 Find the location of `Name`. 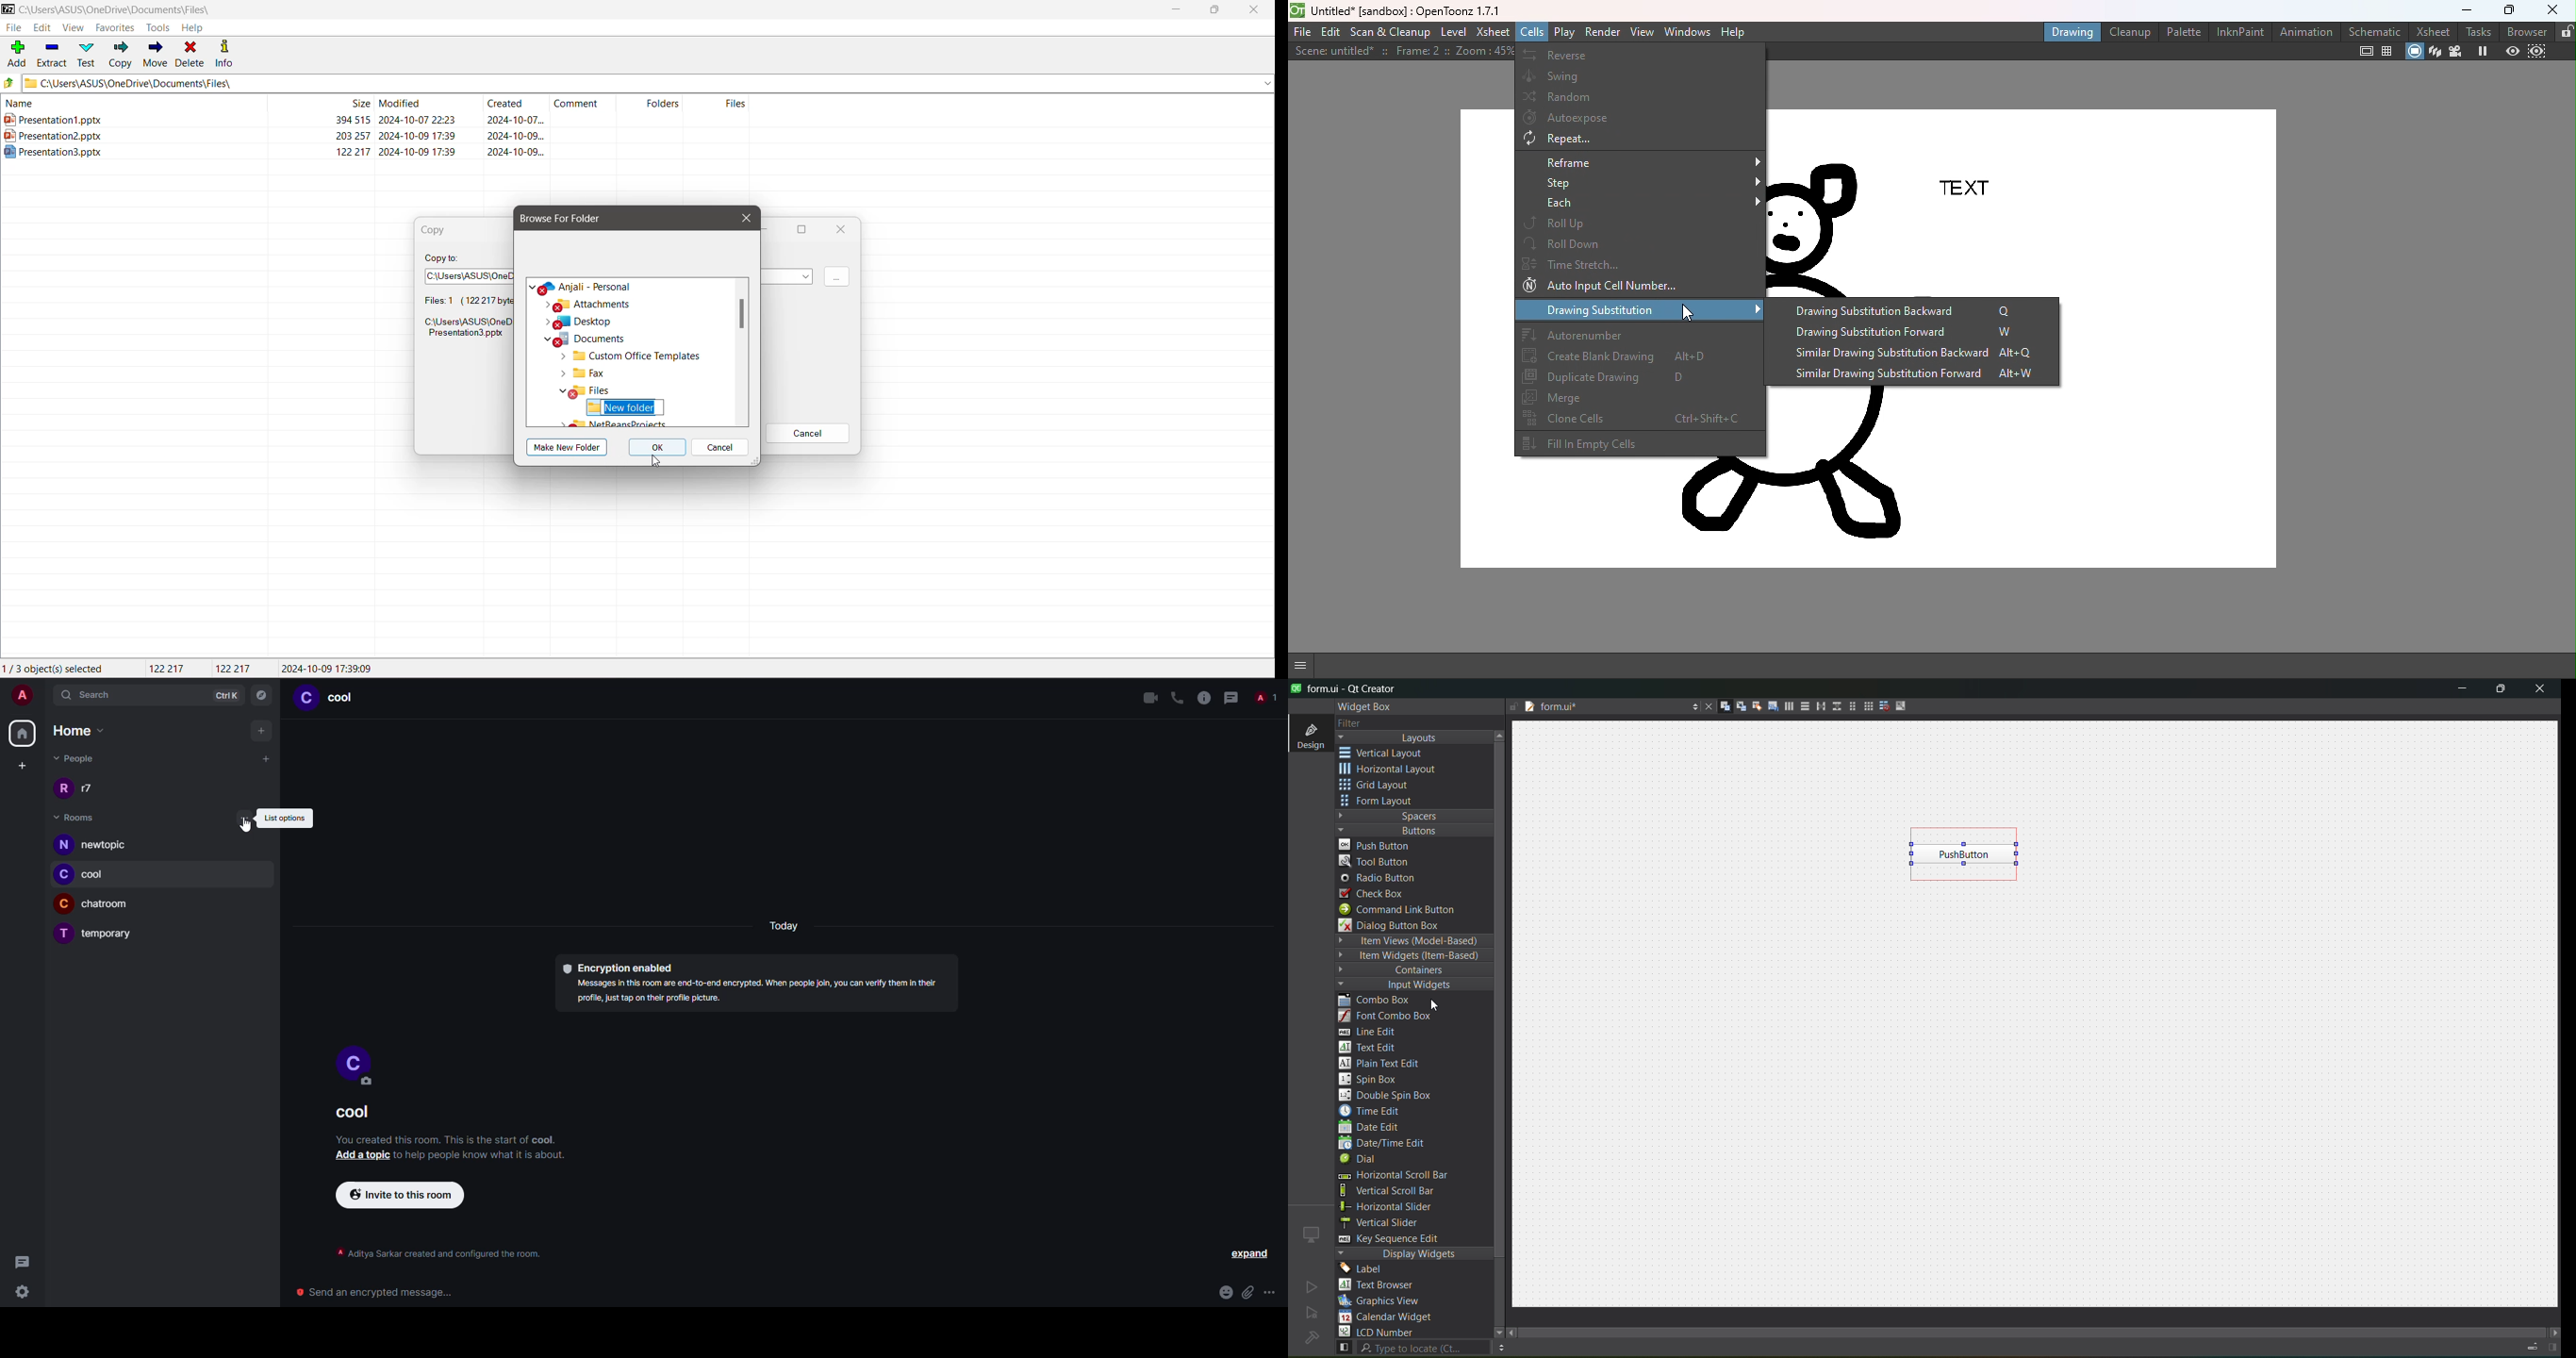

Name is located at coordinates (127, 103).